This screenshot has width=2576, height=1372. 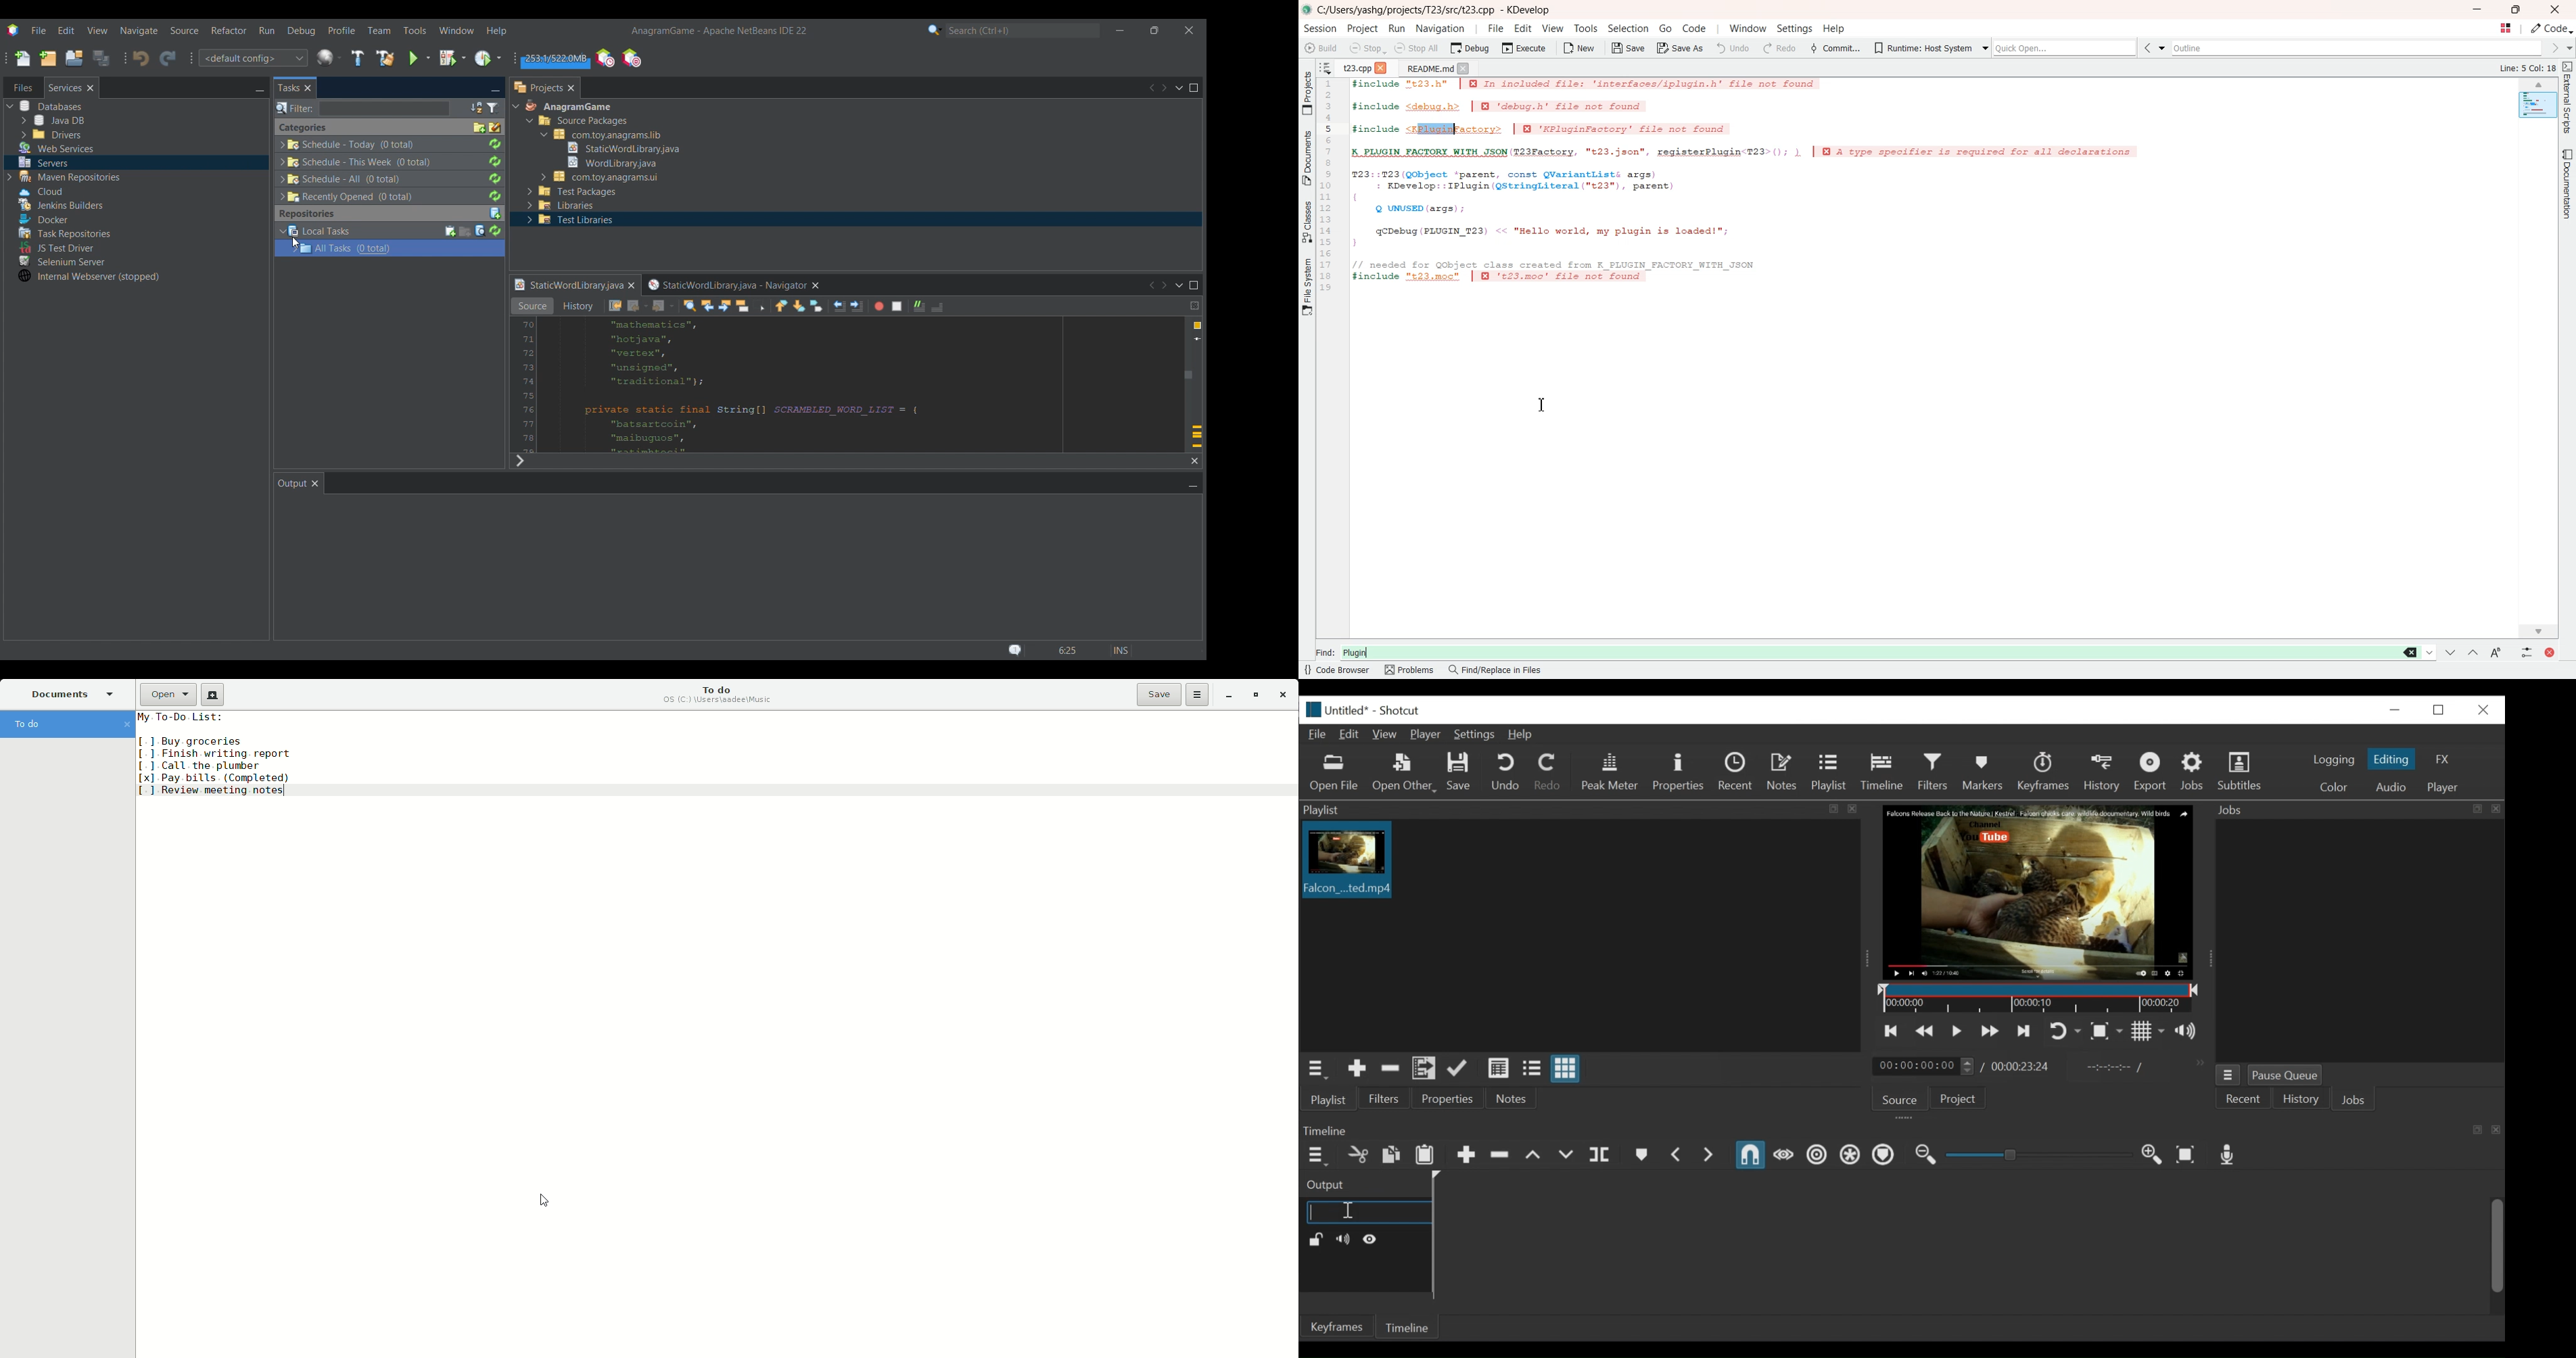 I want to click on , so click(x=597, y=176).